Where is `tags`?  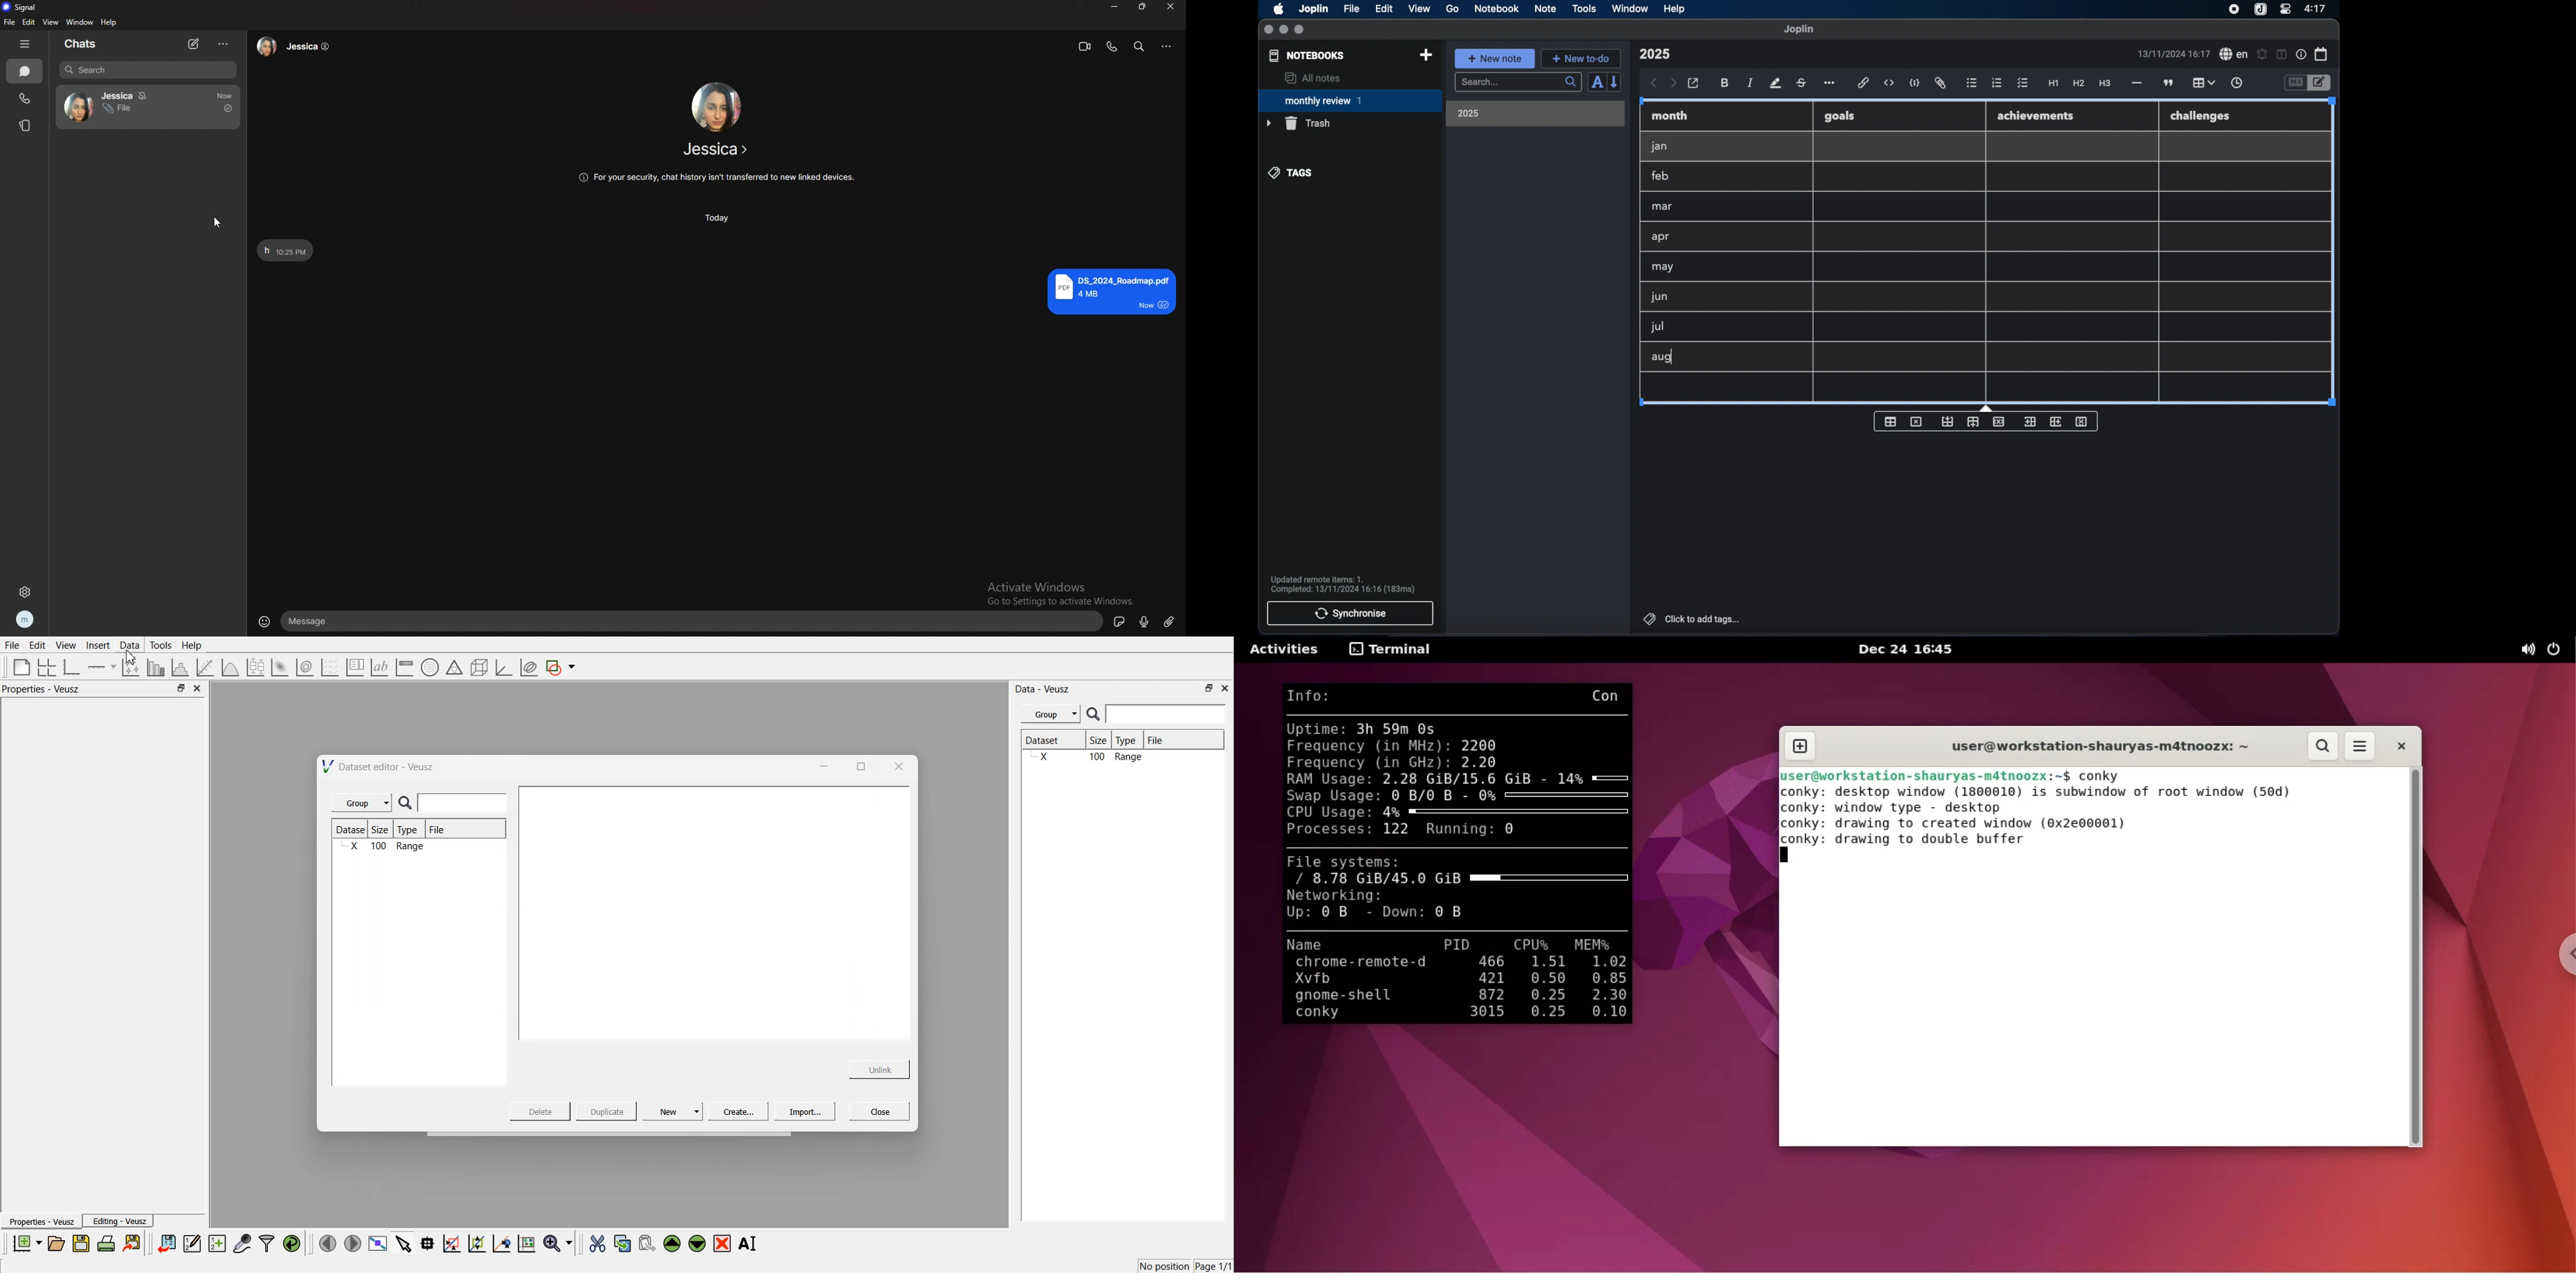
tags is located at coordinates (1291, 173).